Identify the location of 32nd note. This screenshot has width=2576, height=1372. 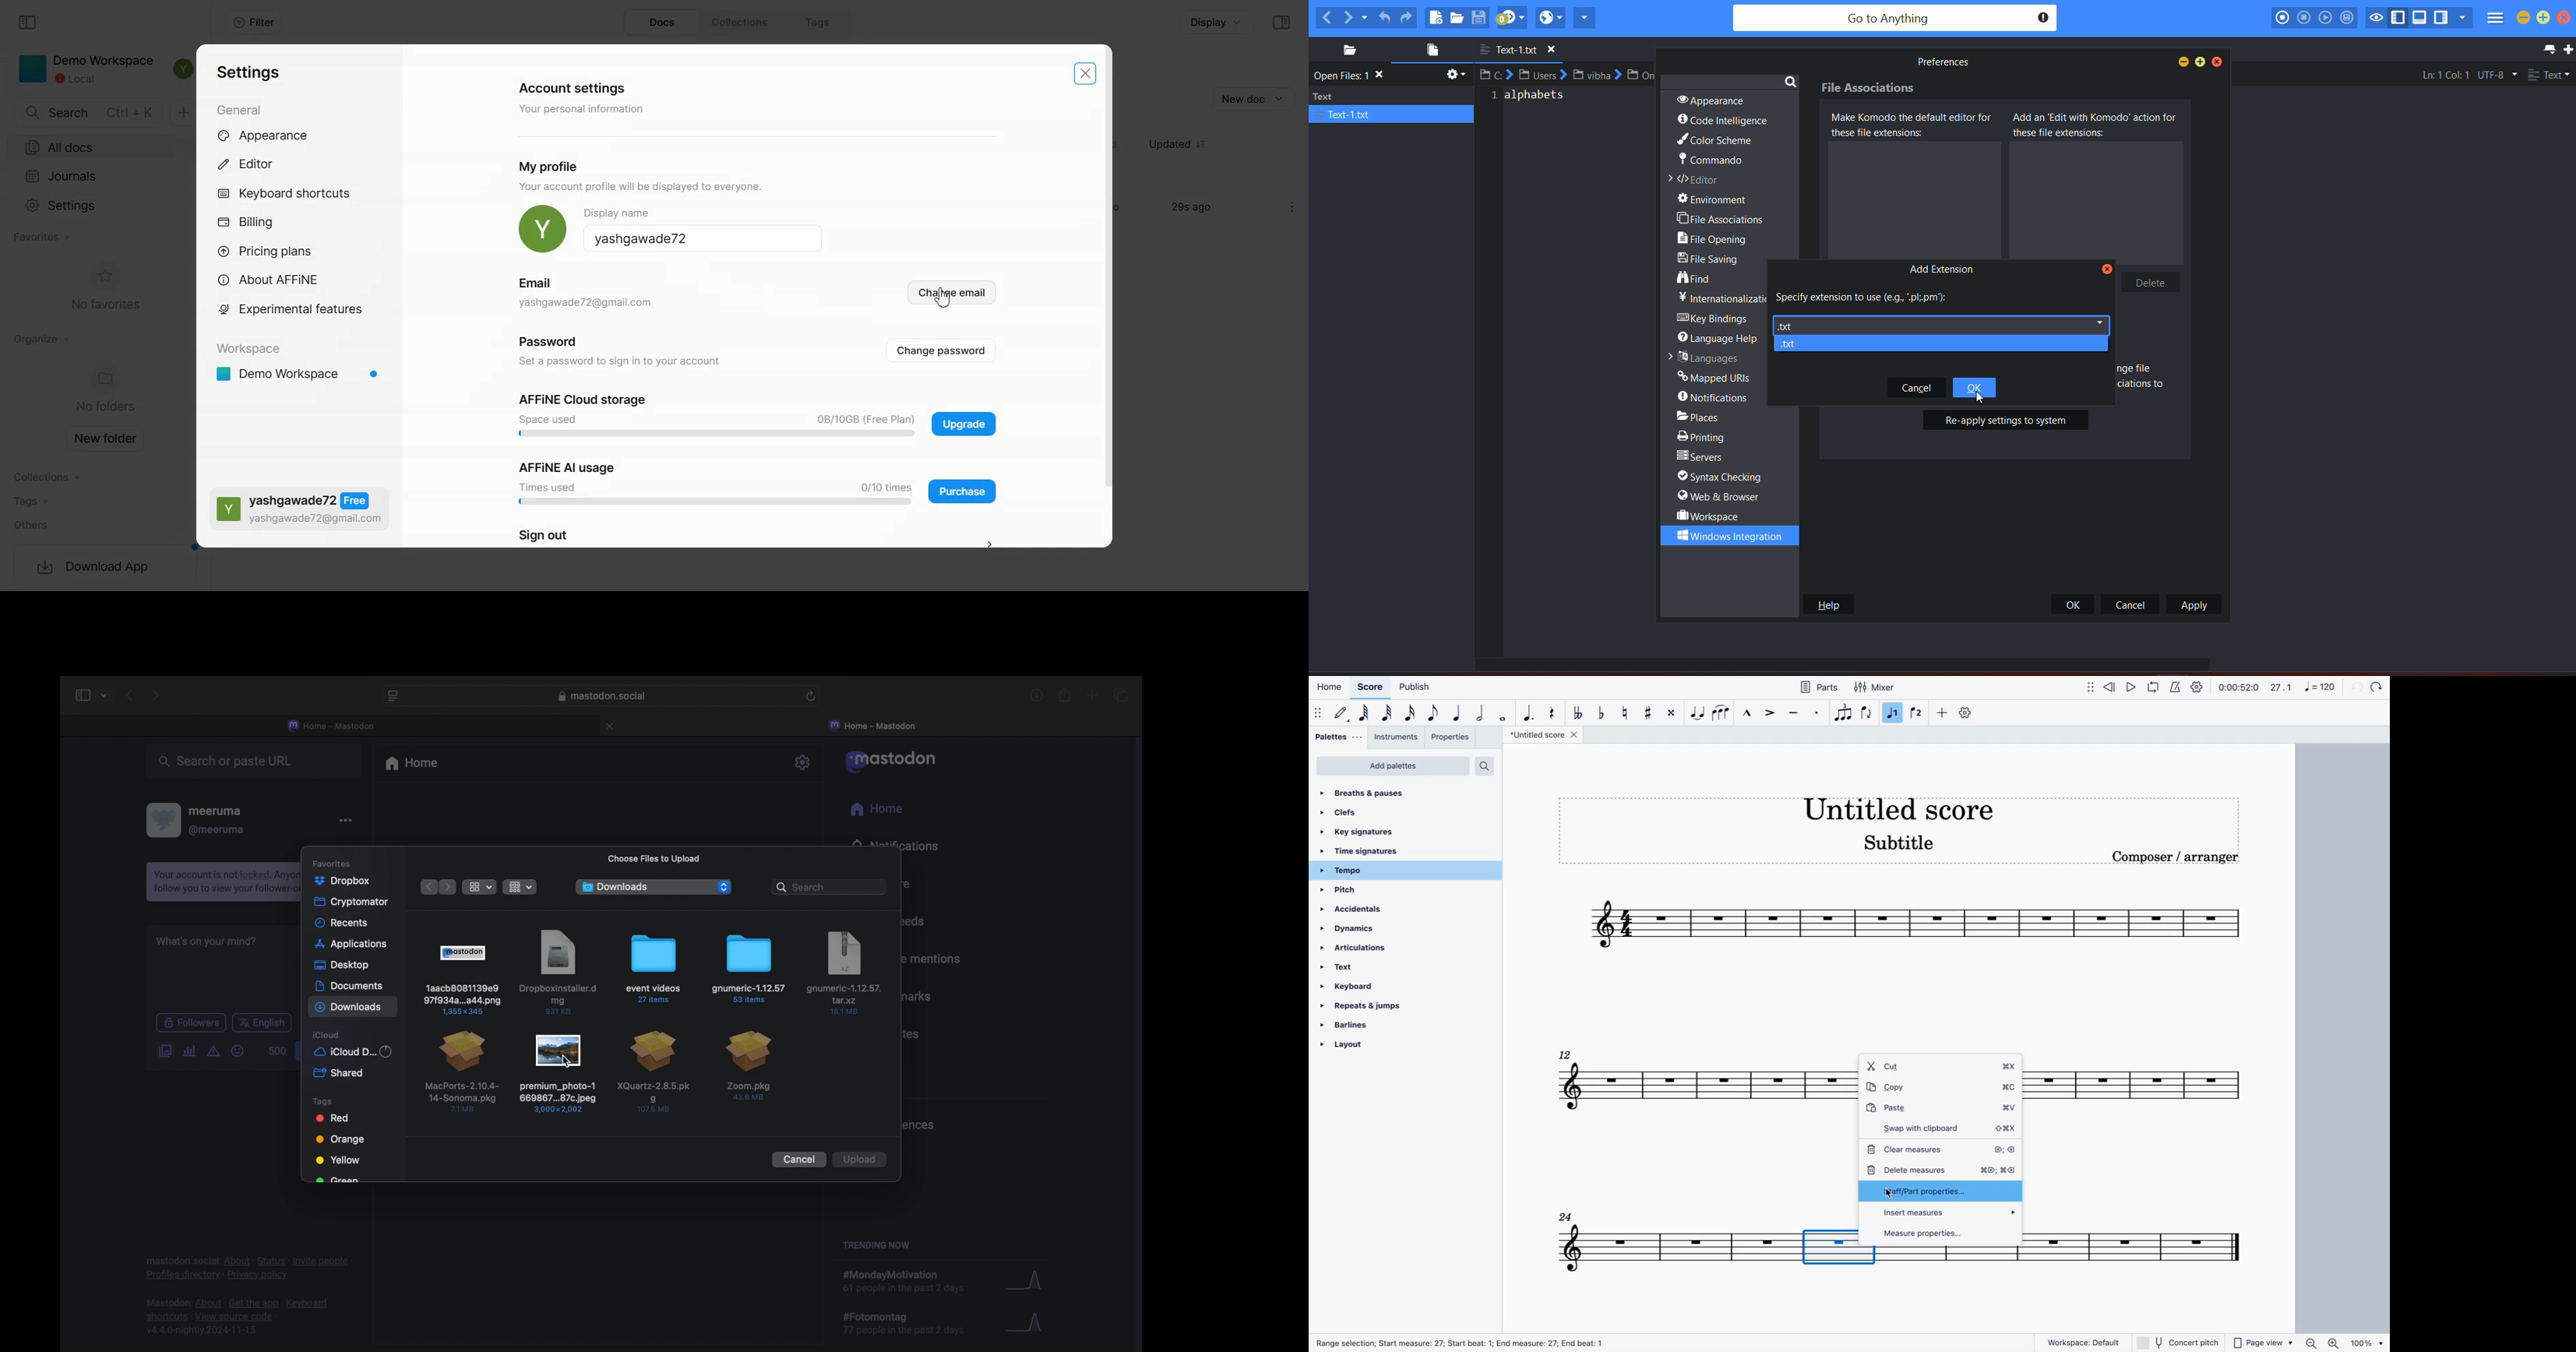
(1388, 714).